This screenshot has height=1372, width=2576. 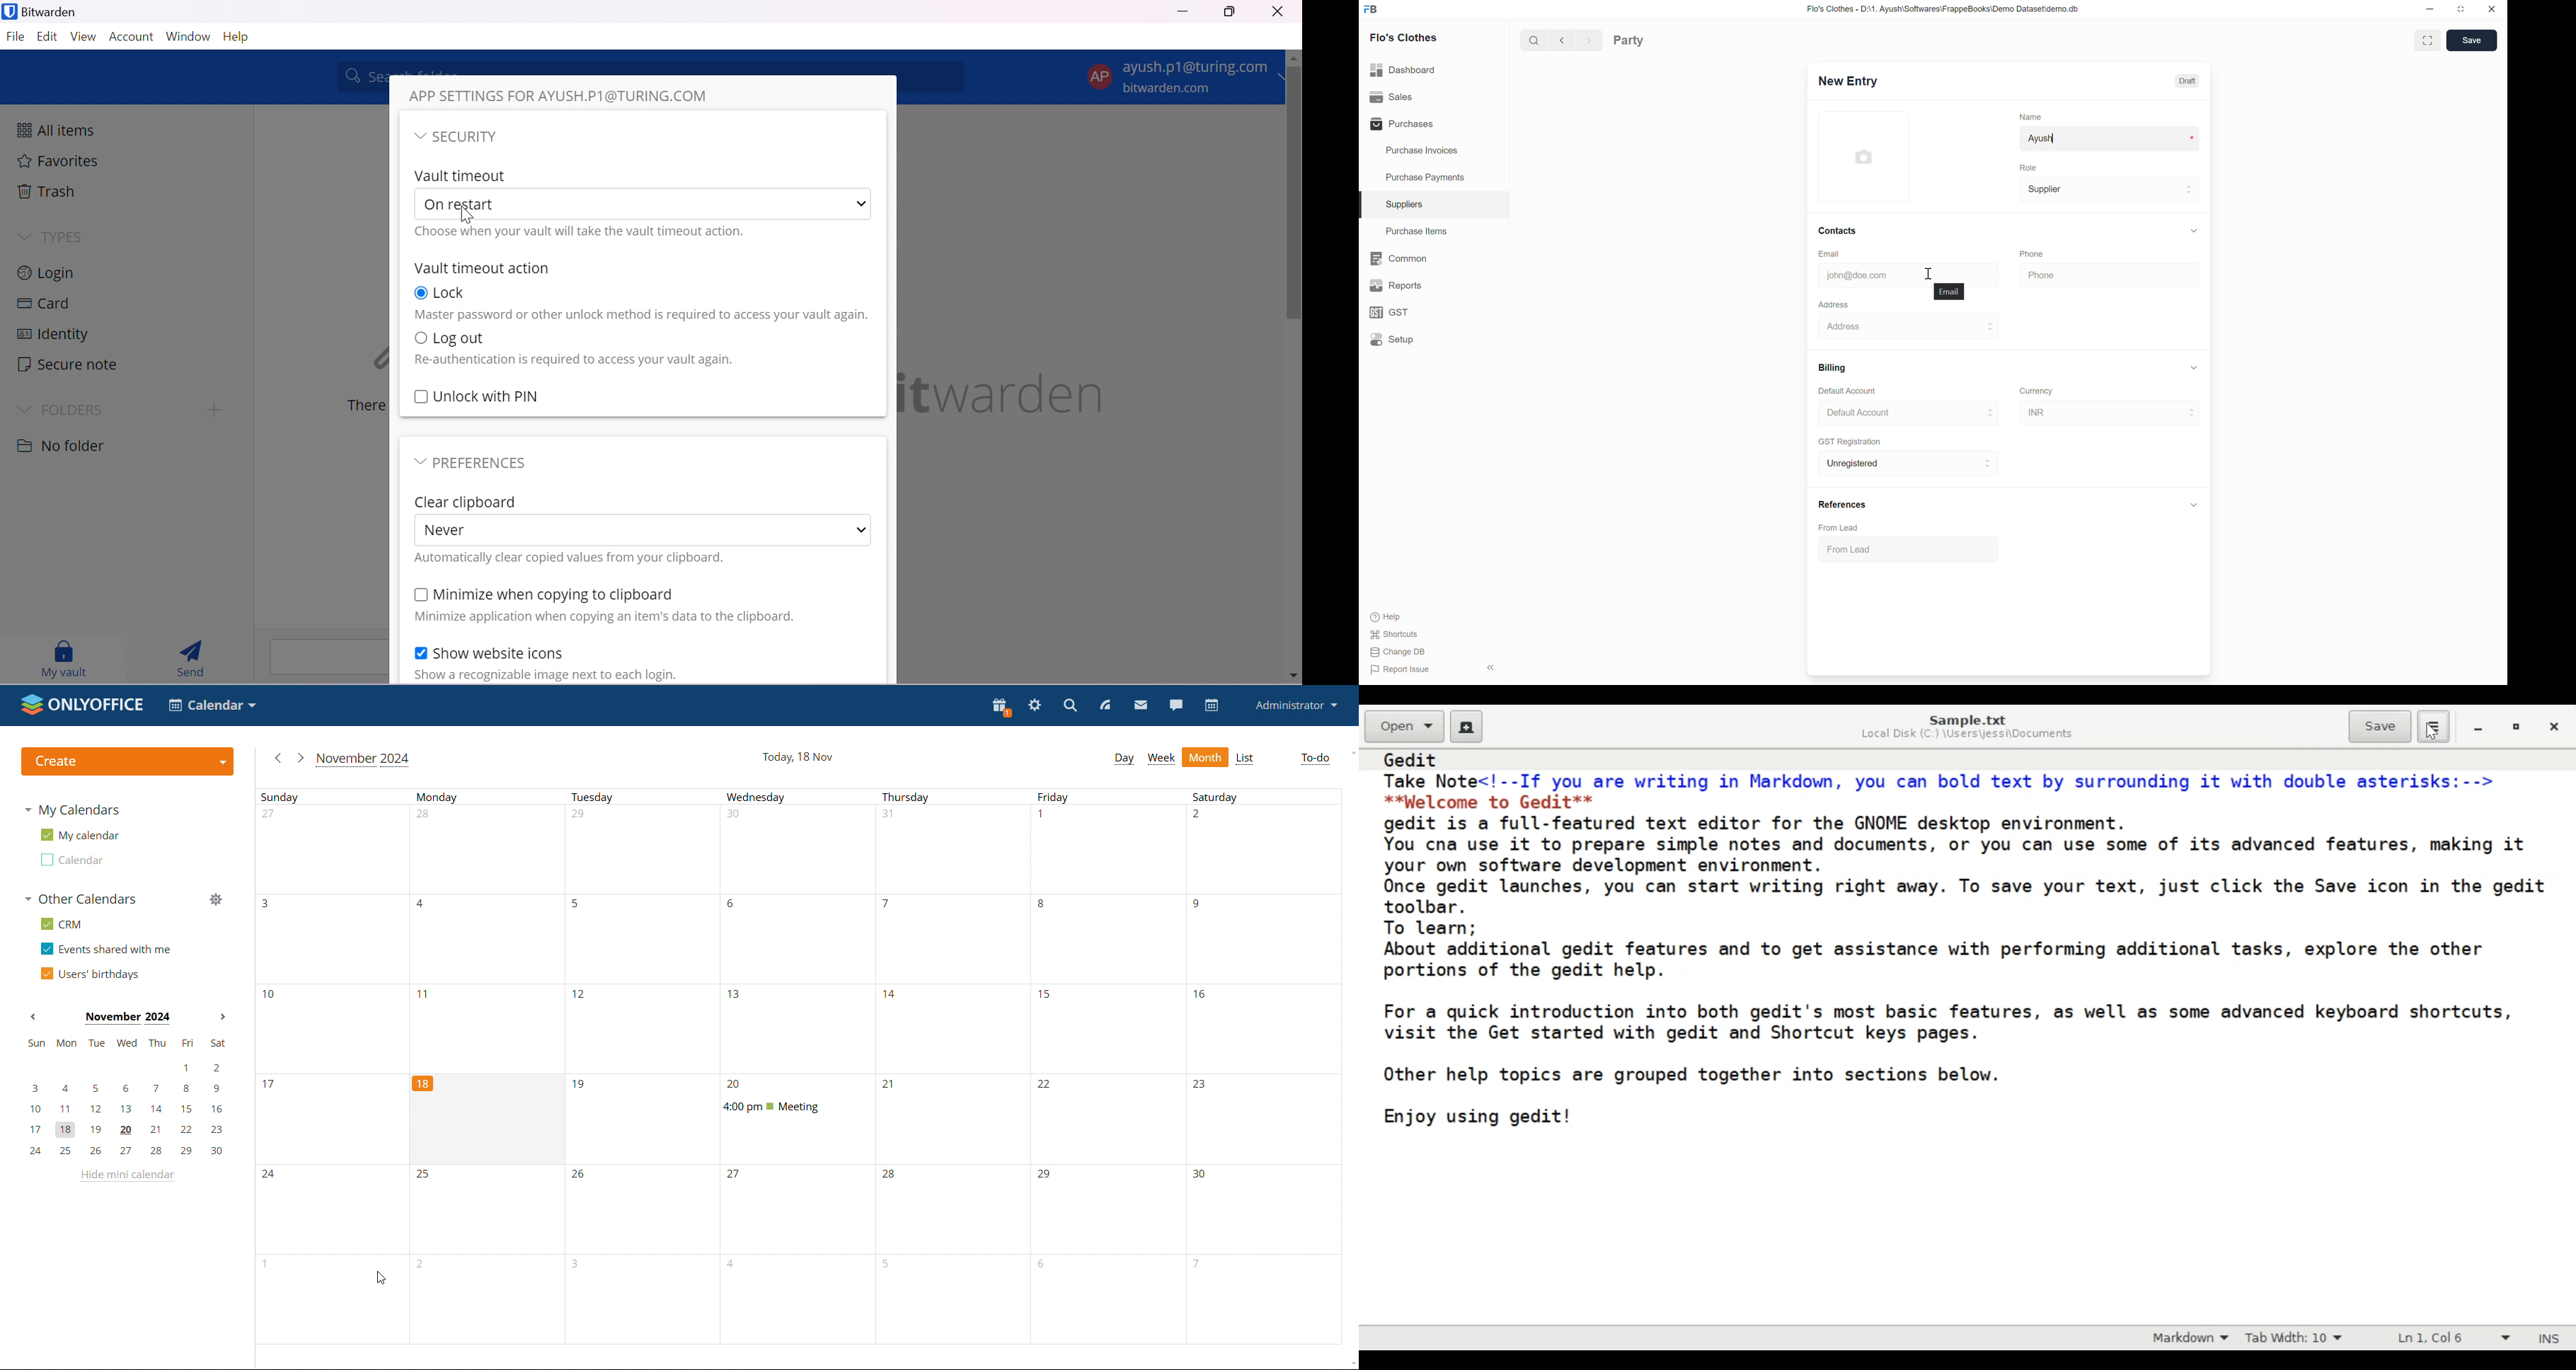 What do you see at coordinates (1848, 390) in the screenshot?
I see `Default Account` at bounding box center [1848, 390].